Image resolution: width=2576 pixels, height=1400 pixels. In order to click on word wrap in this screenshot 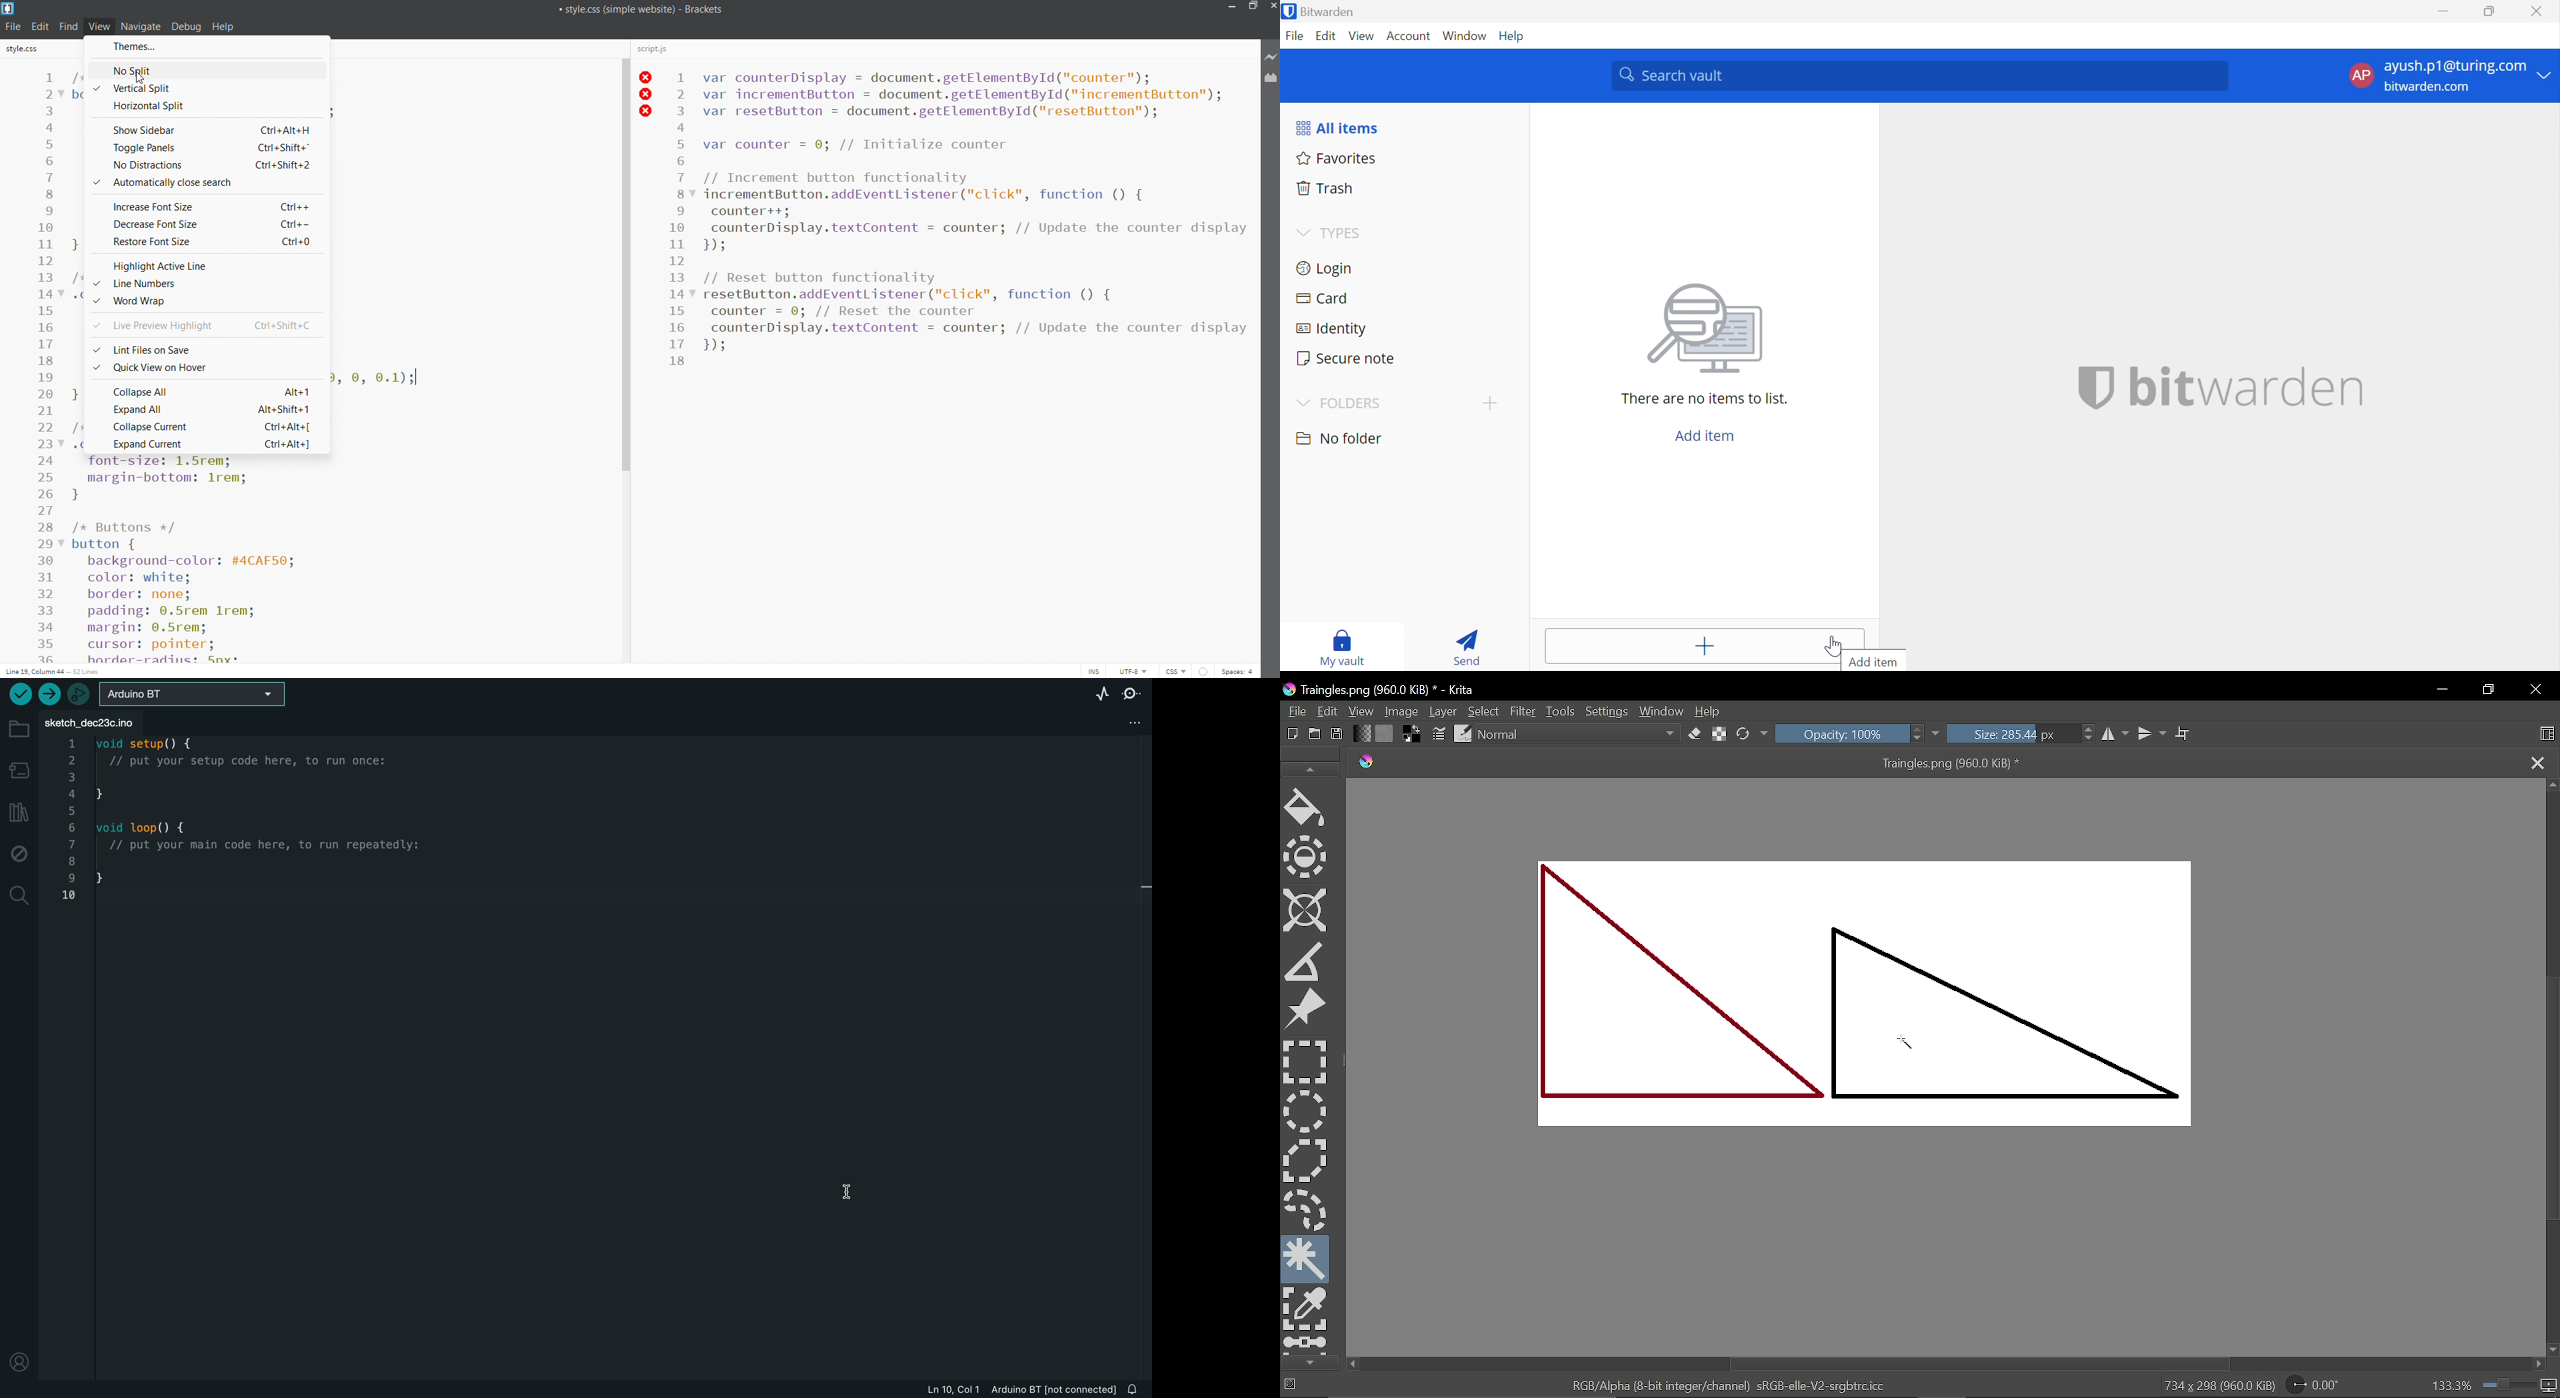, I will do `click(207, 301)`.